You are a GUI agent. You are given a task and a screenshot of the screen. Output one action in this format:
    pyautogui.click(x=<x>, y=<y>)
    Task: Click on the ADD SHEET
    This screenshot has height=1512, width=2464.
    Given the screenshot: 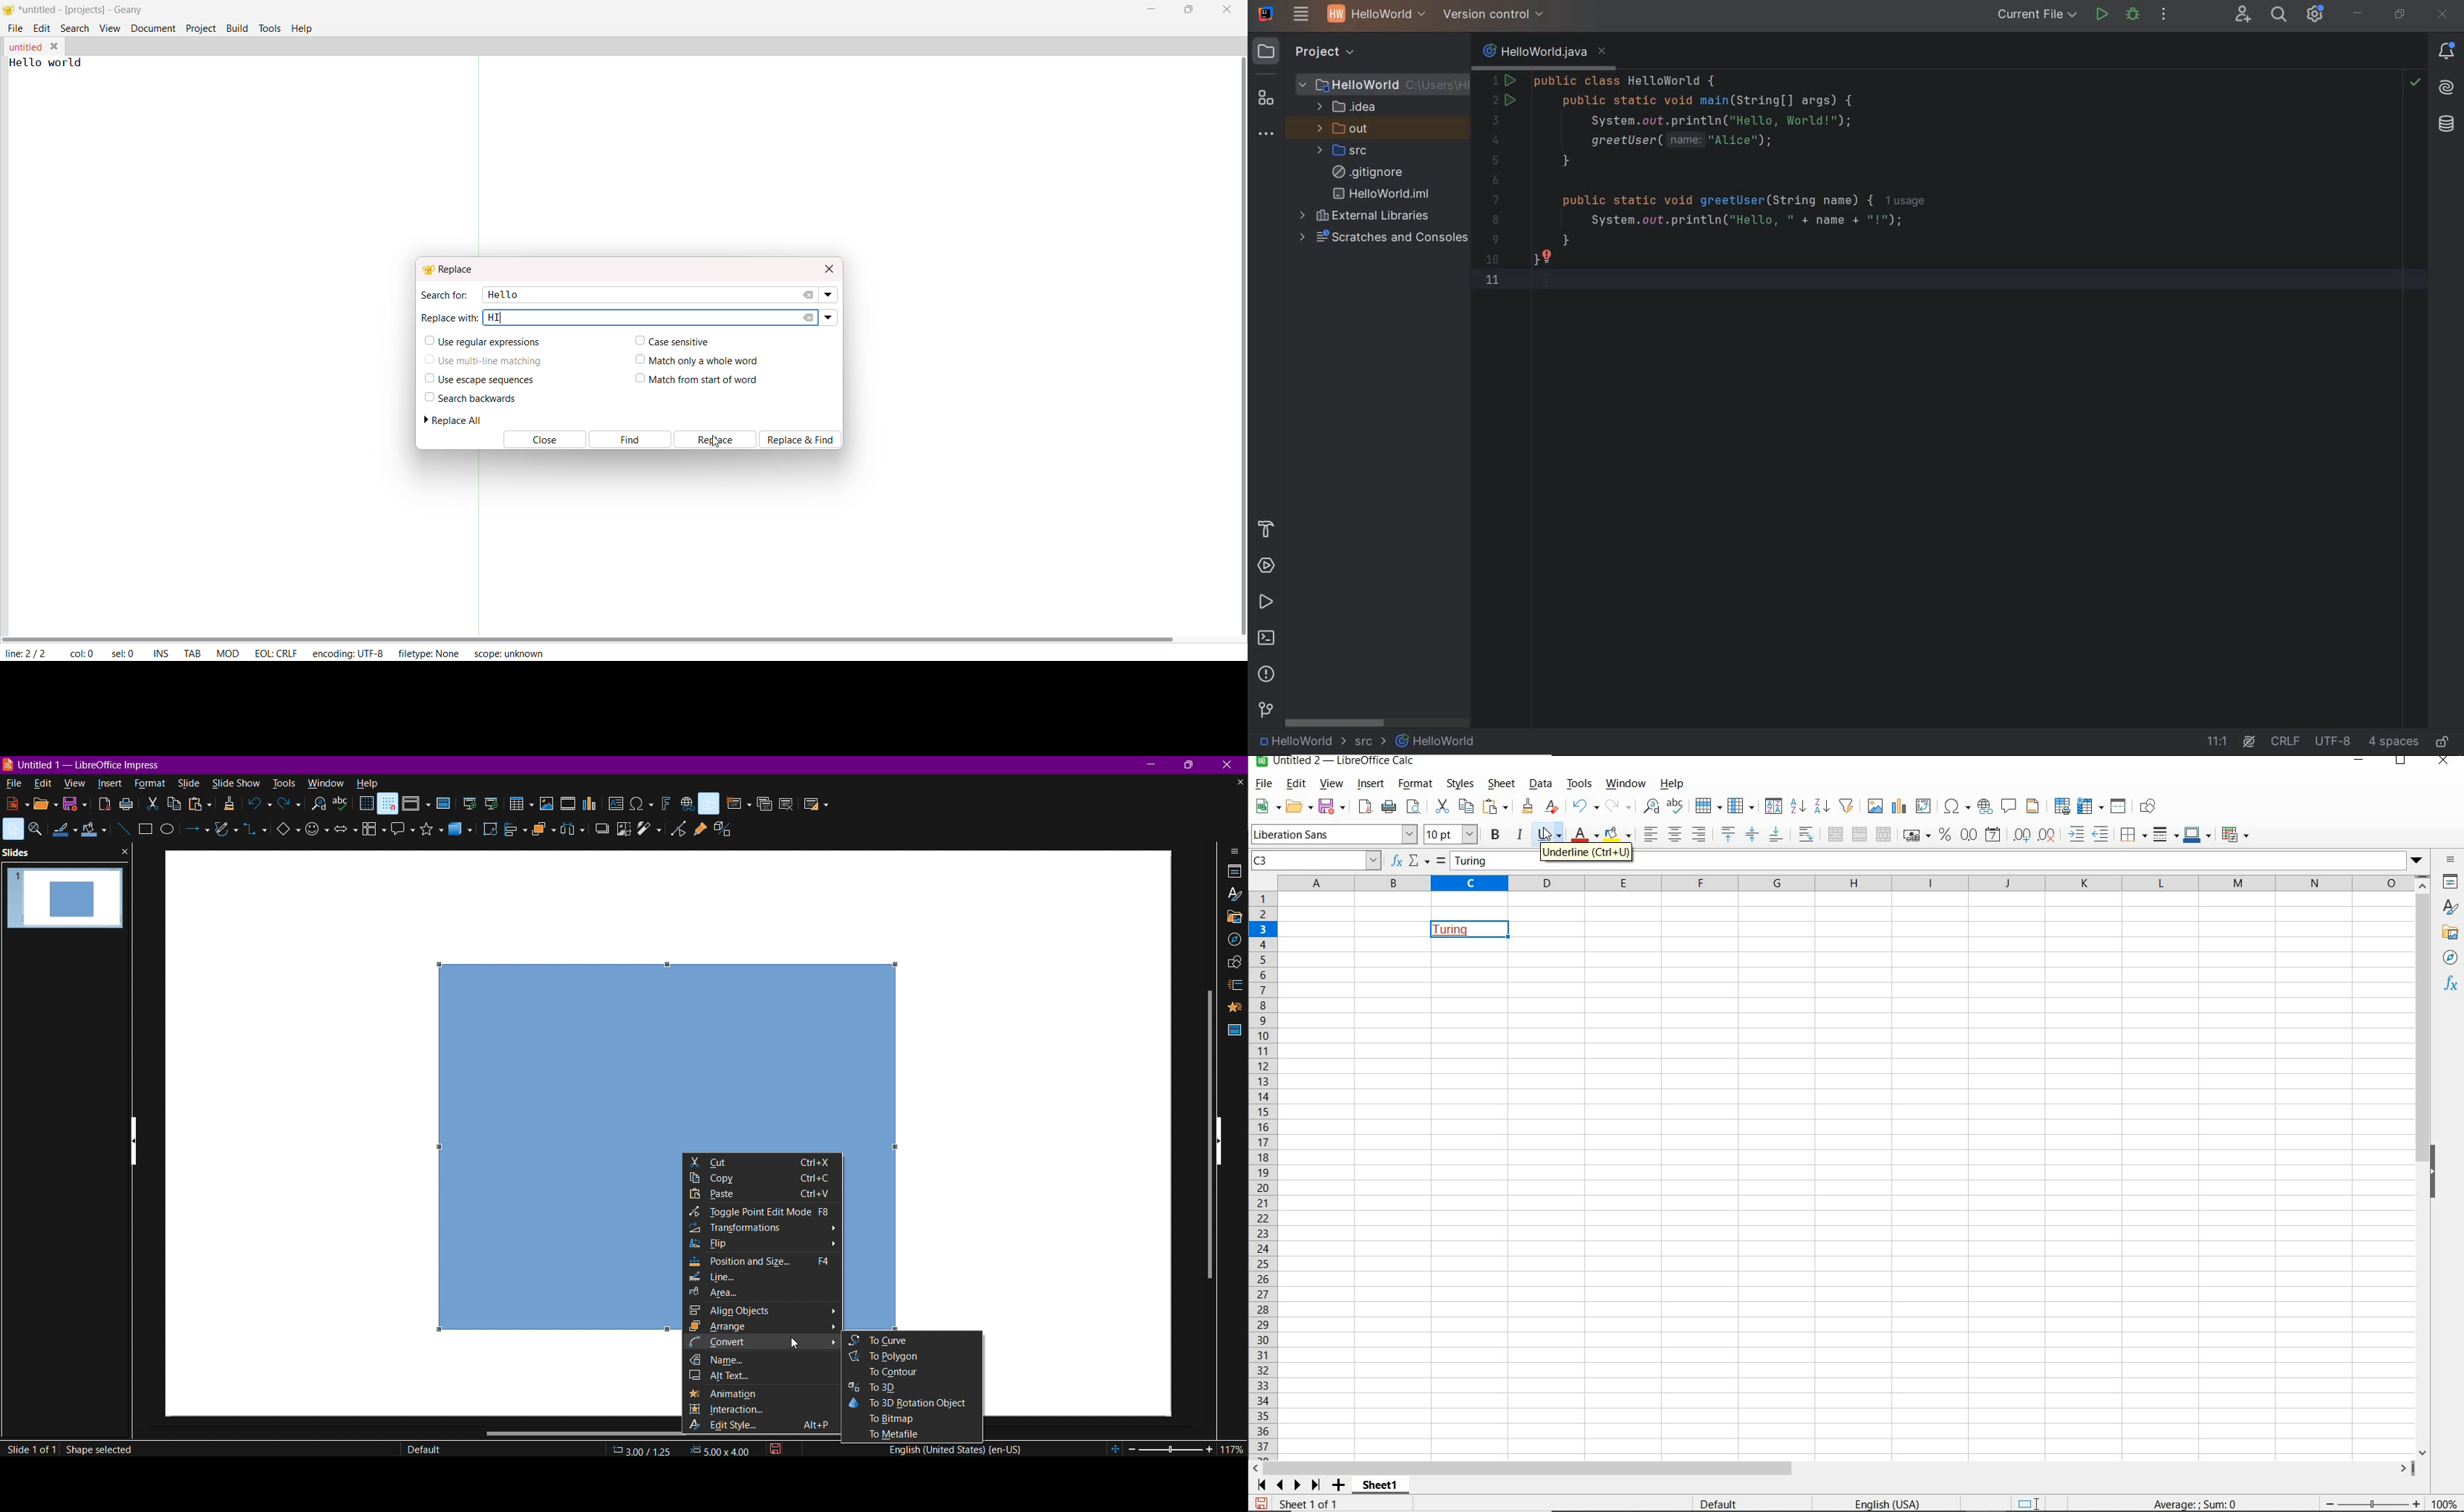 What is the action you would take?
    pyautogui.click(x=1340, y=1486)
    